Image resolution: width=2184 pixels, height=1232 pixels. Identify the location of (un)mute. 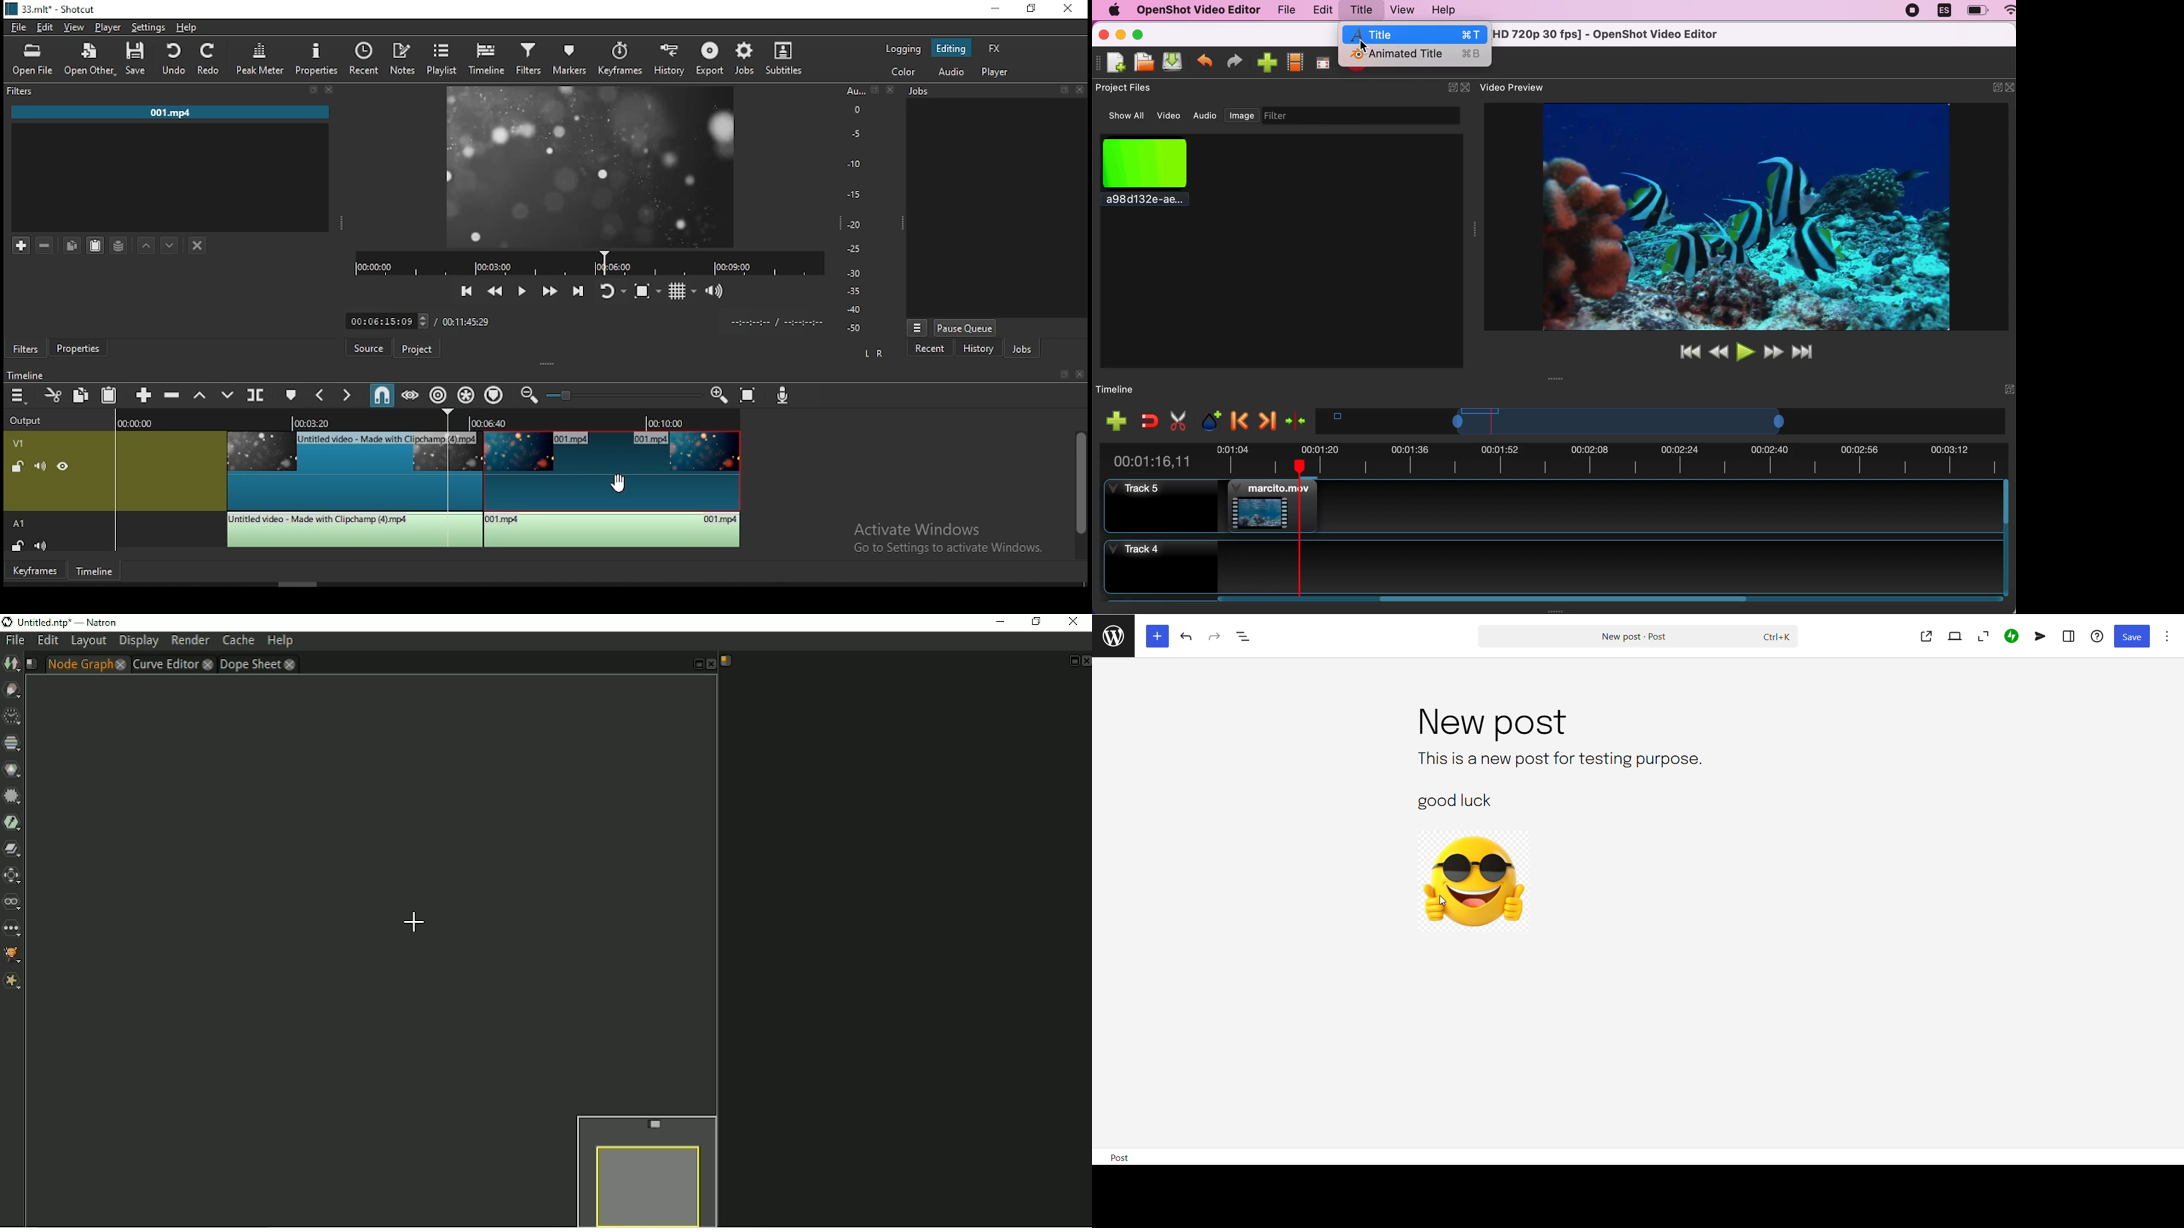
(37, 466).